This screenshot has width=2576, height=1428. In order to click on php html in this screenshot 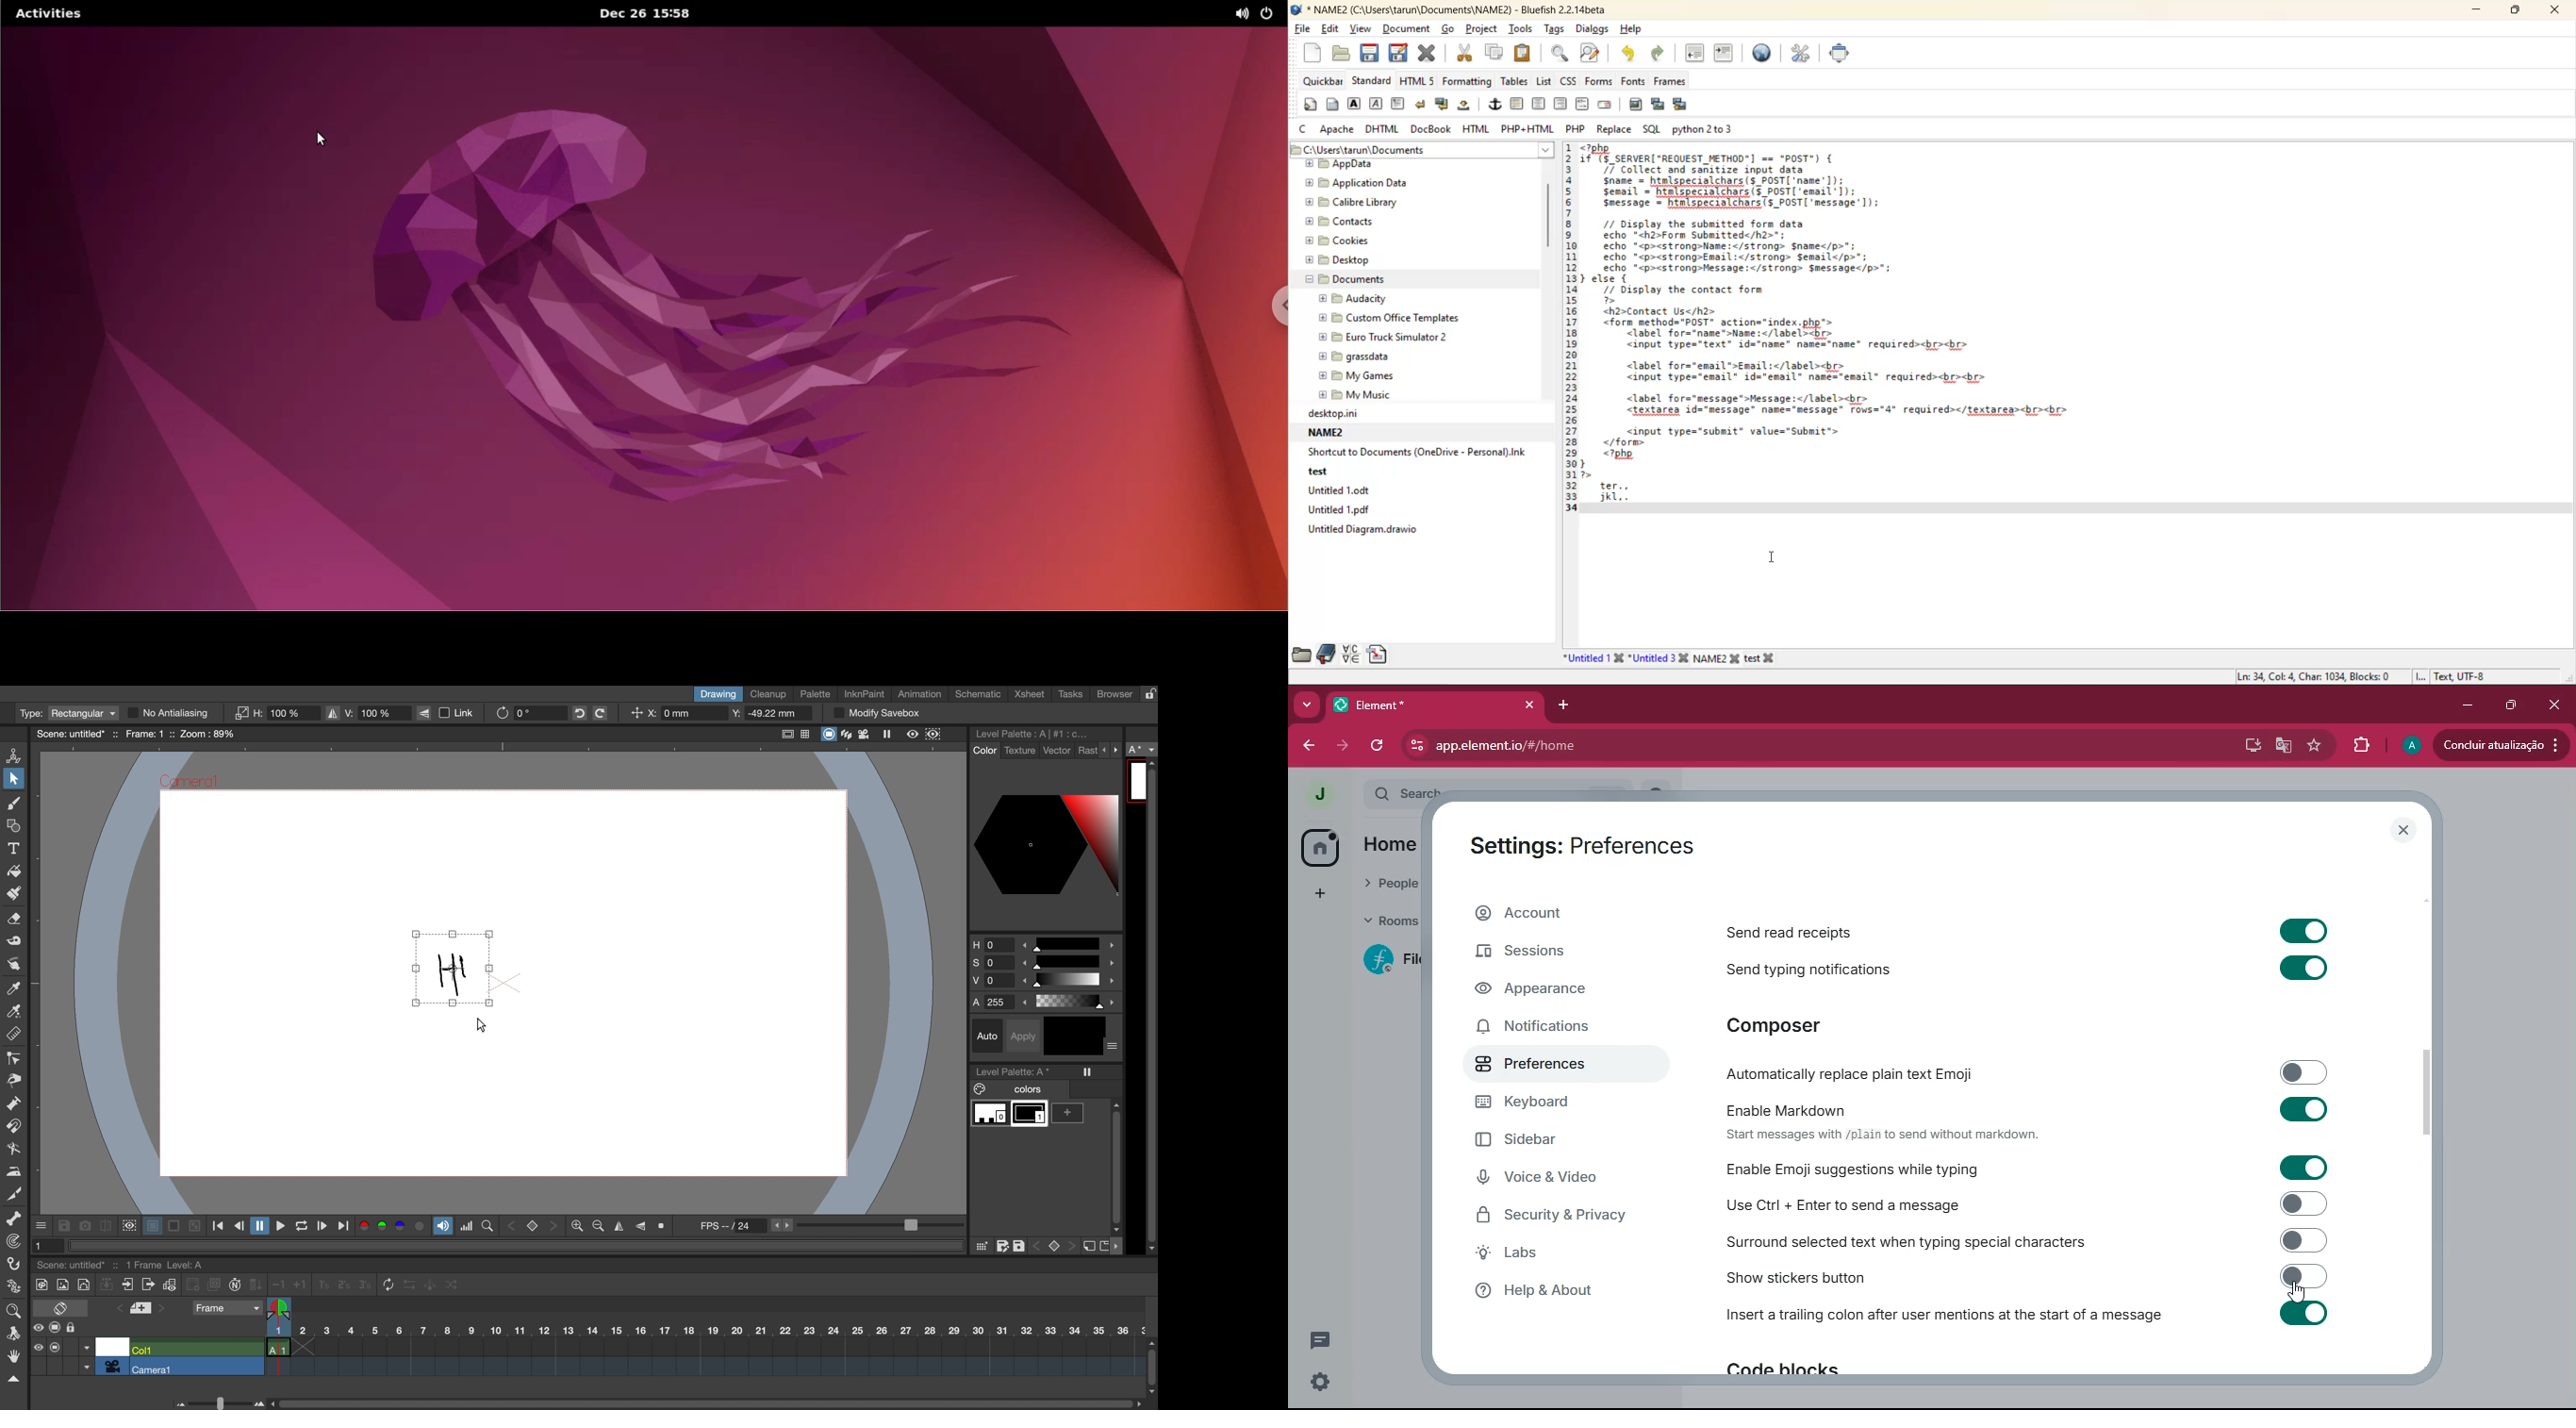, I will do `click(1529, 129)`.